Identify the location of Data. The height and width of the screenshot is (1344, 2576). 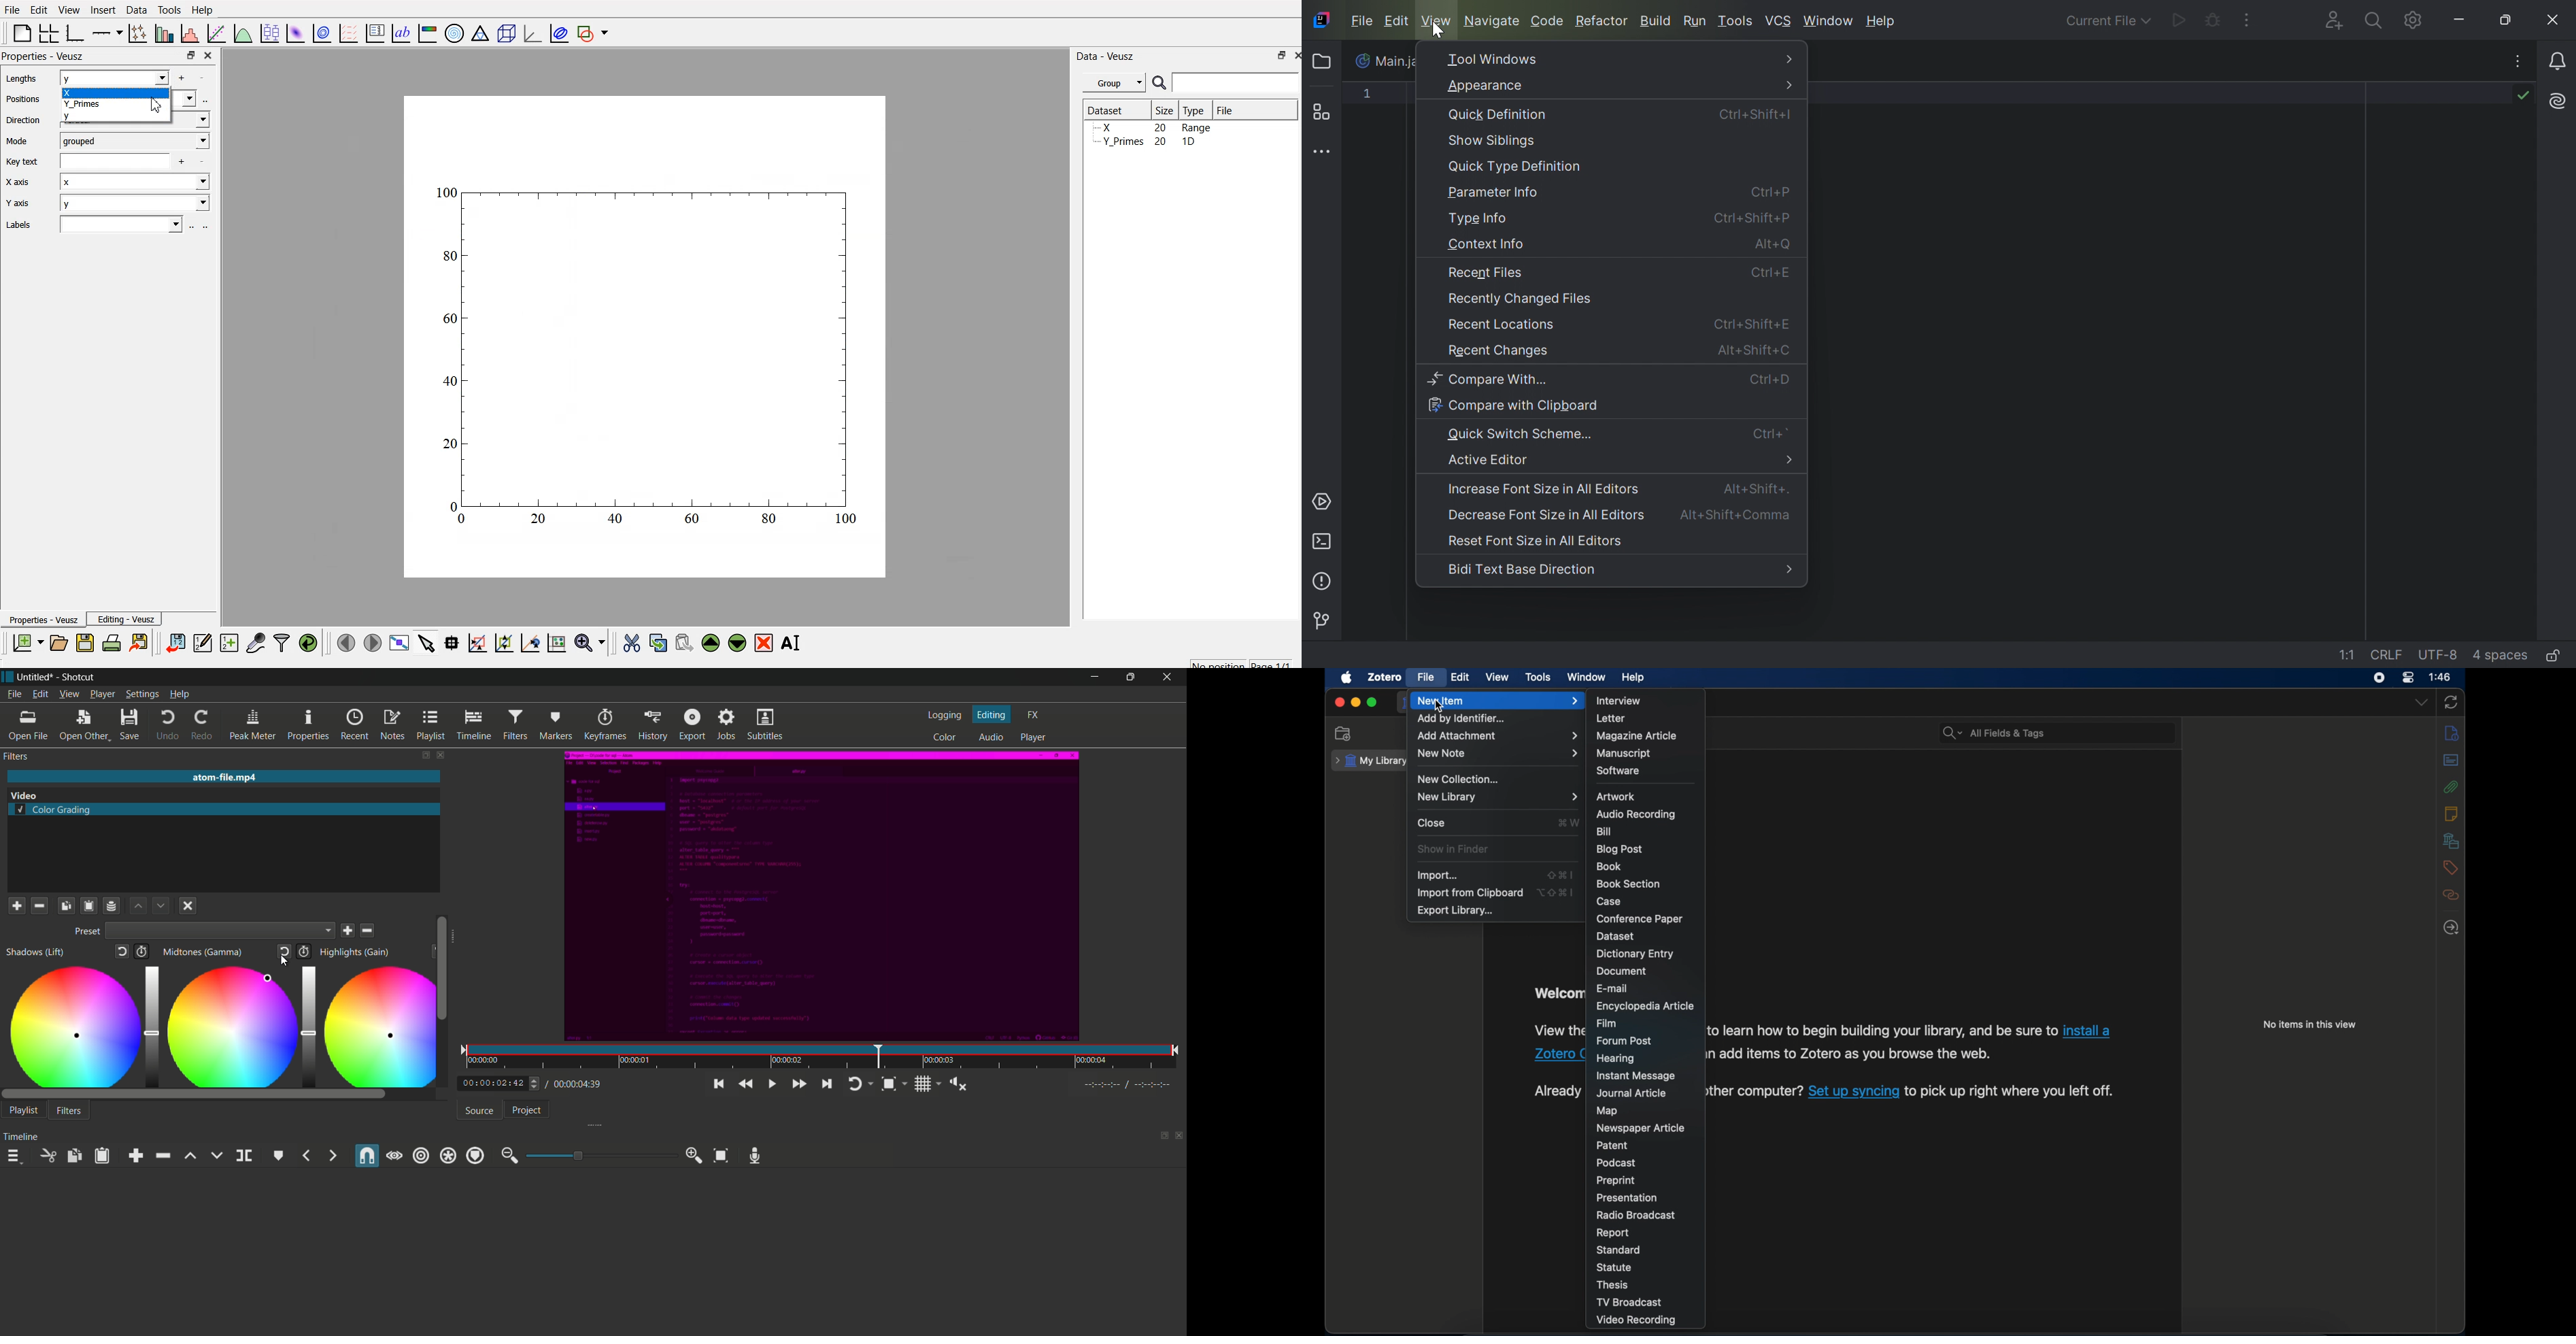
(136, 9).